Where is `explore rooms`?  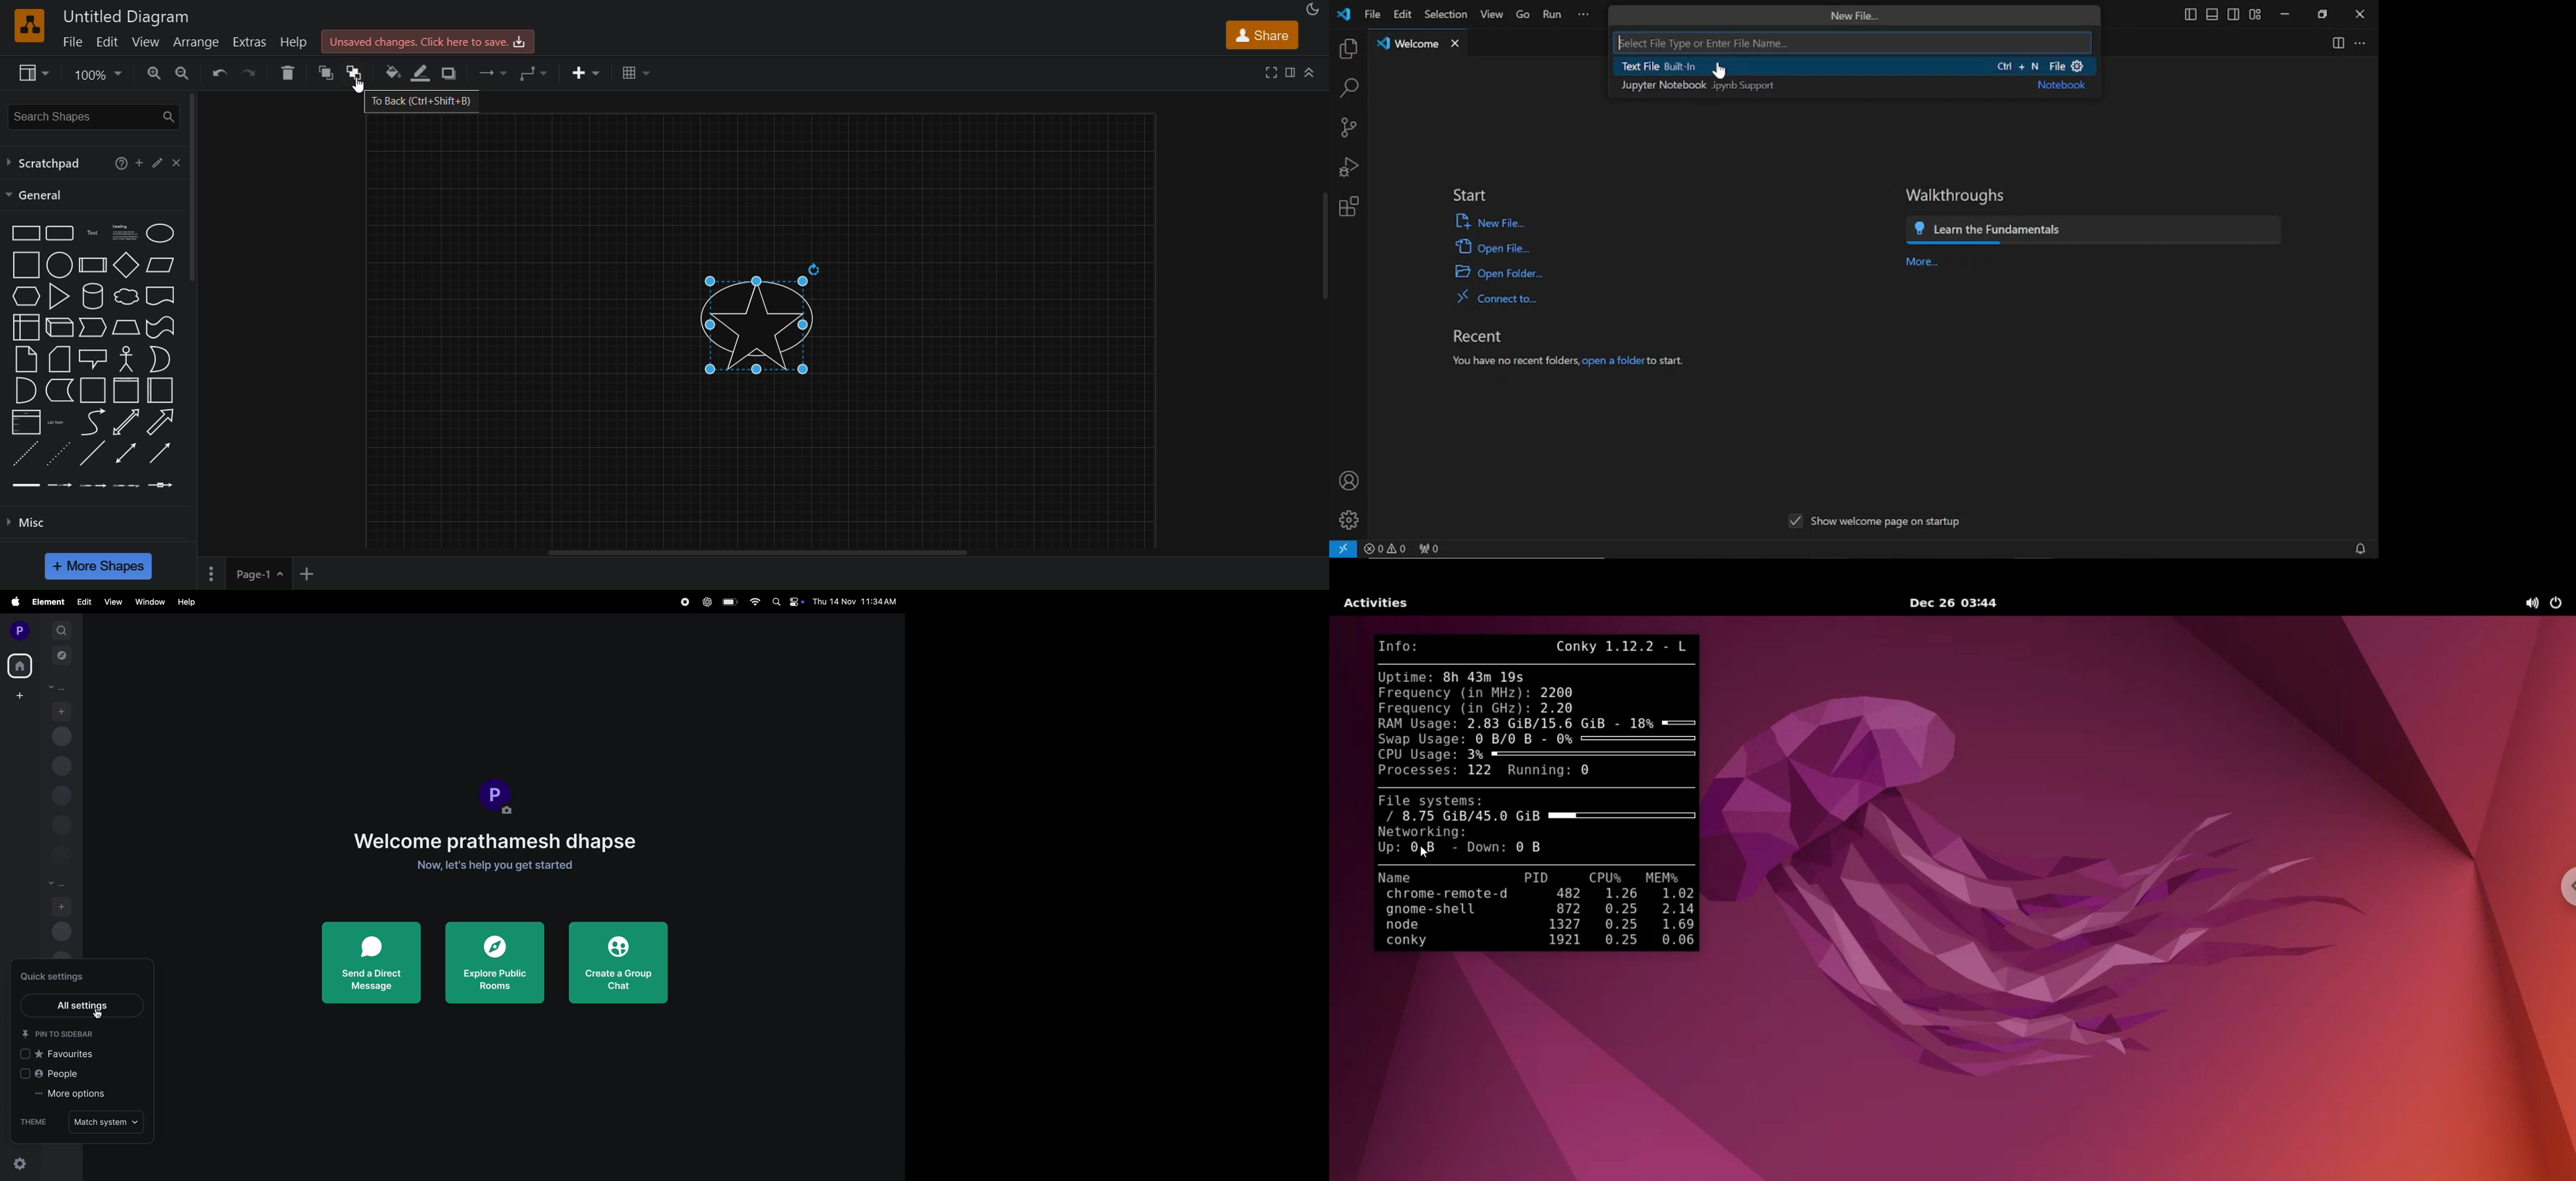 explore rooms is located at coordinates (62, 657).